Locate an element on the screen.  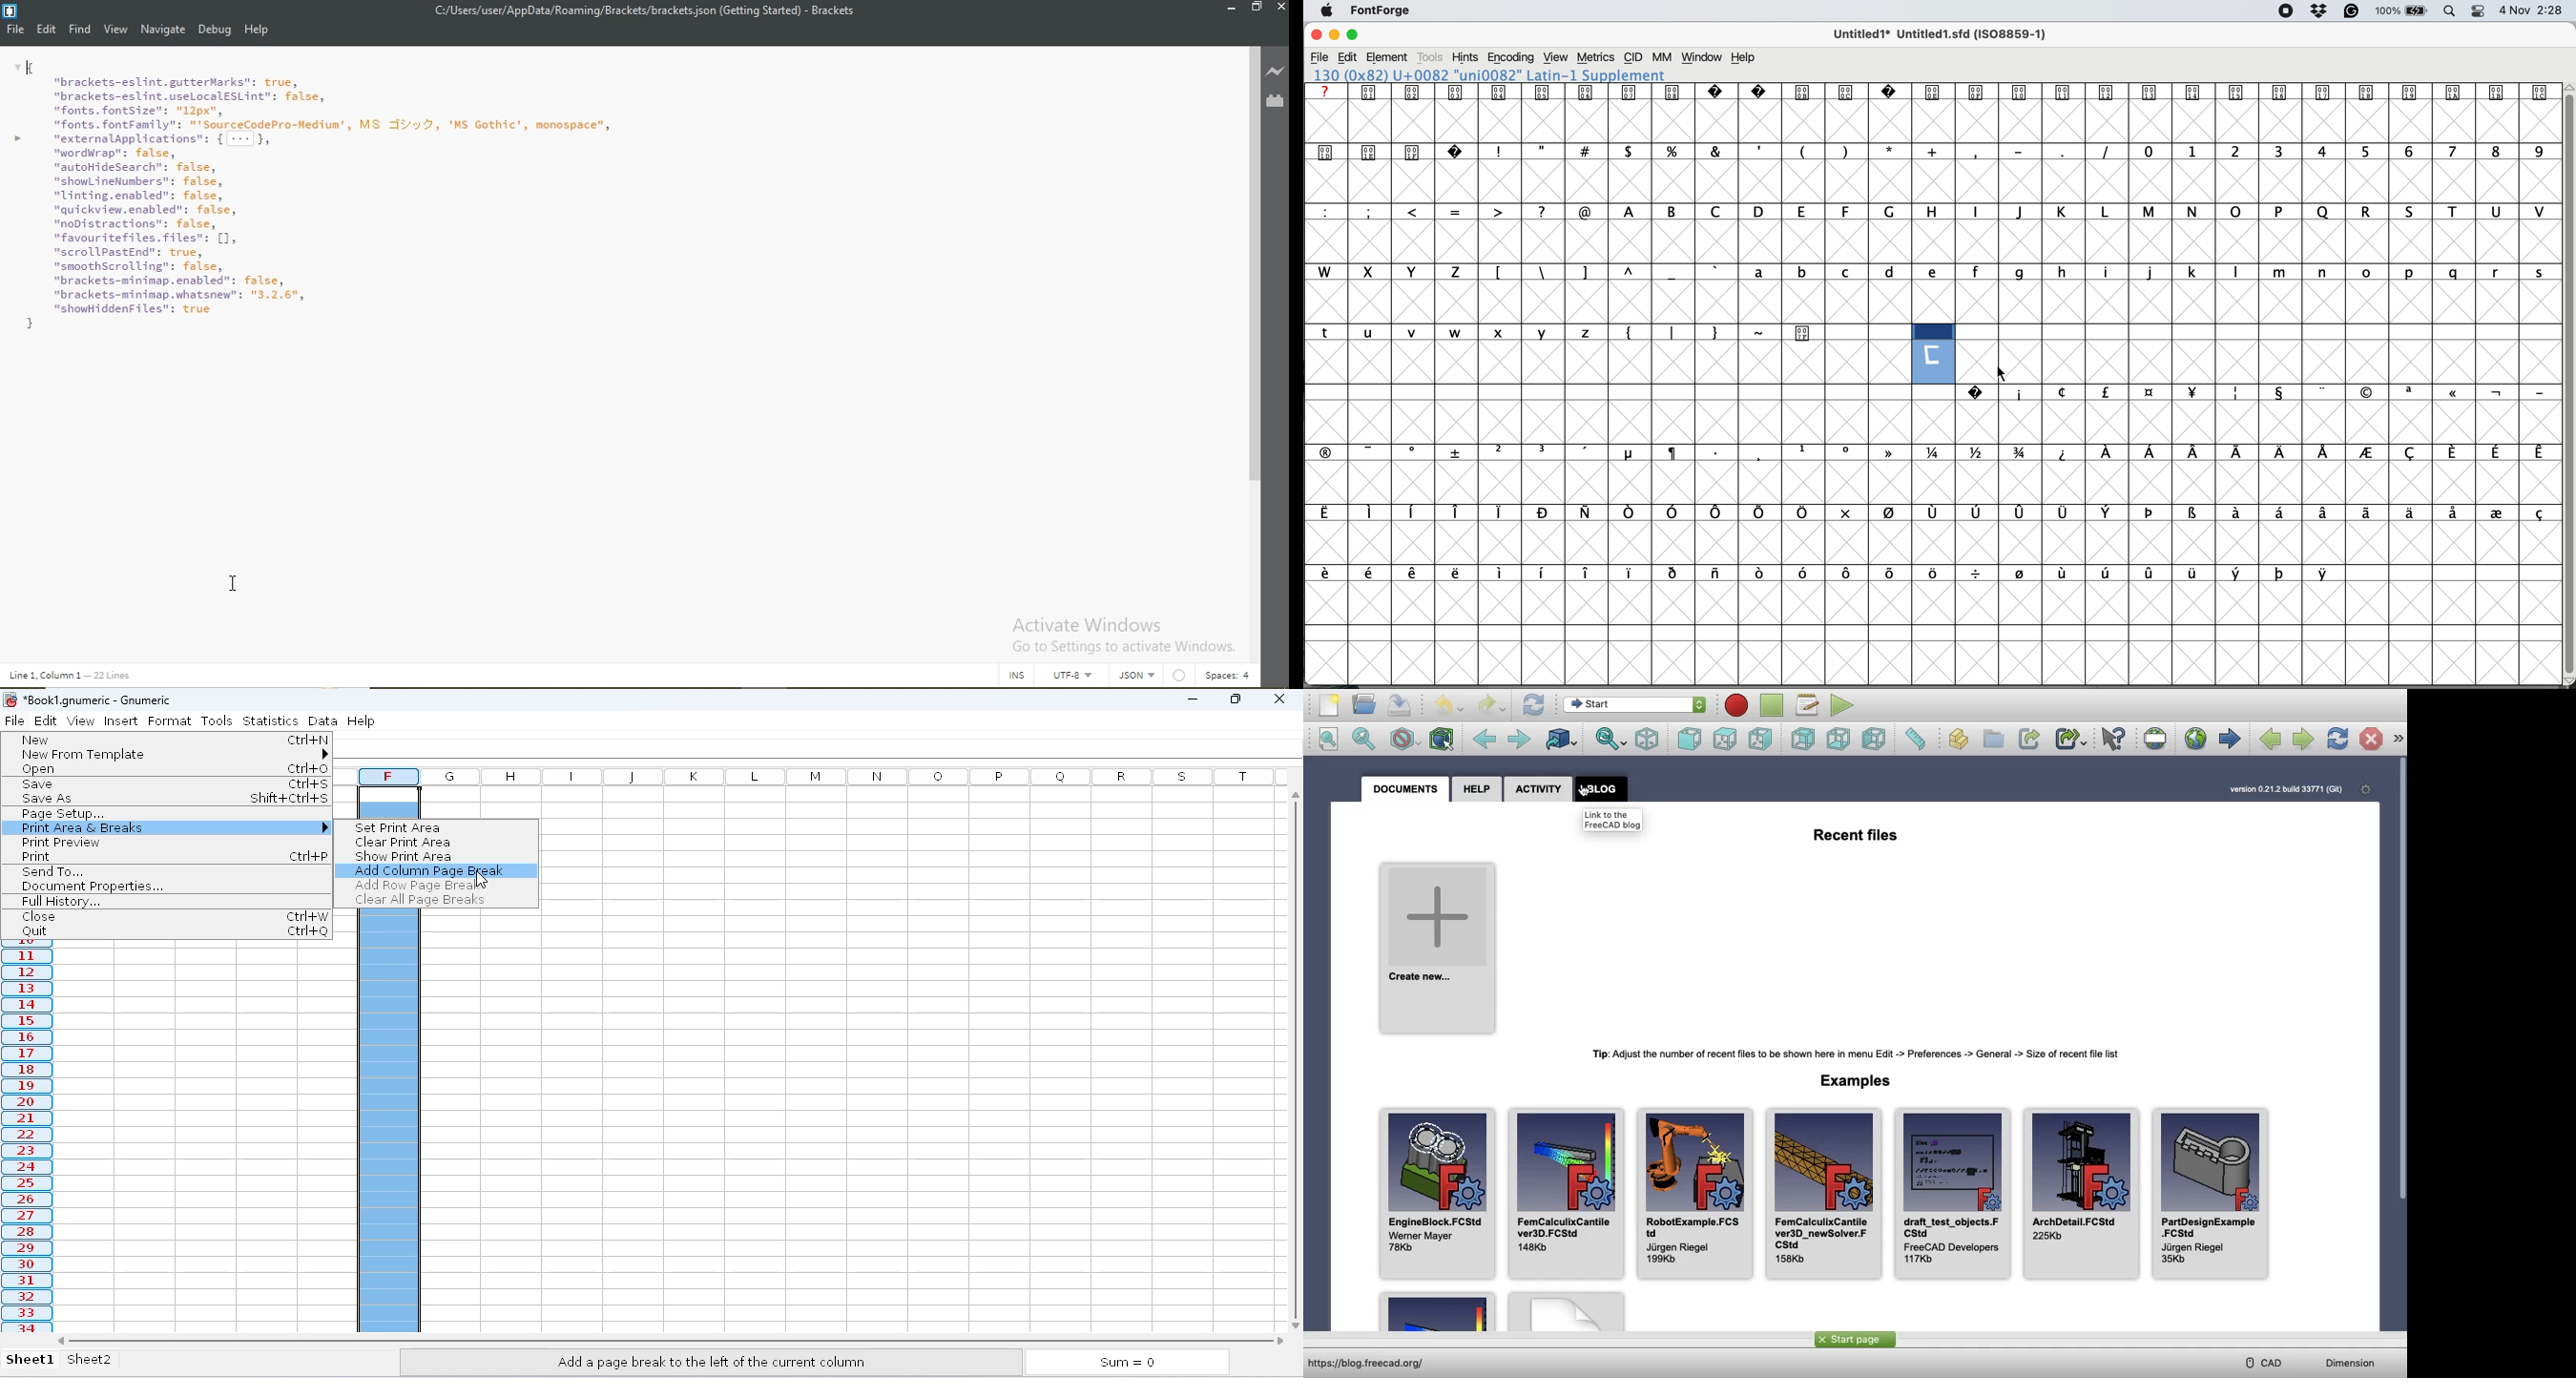
shortcut for open is located at coordinates (308, 769).